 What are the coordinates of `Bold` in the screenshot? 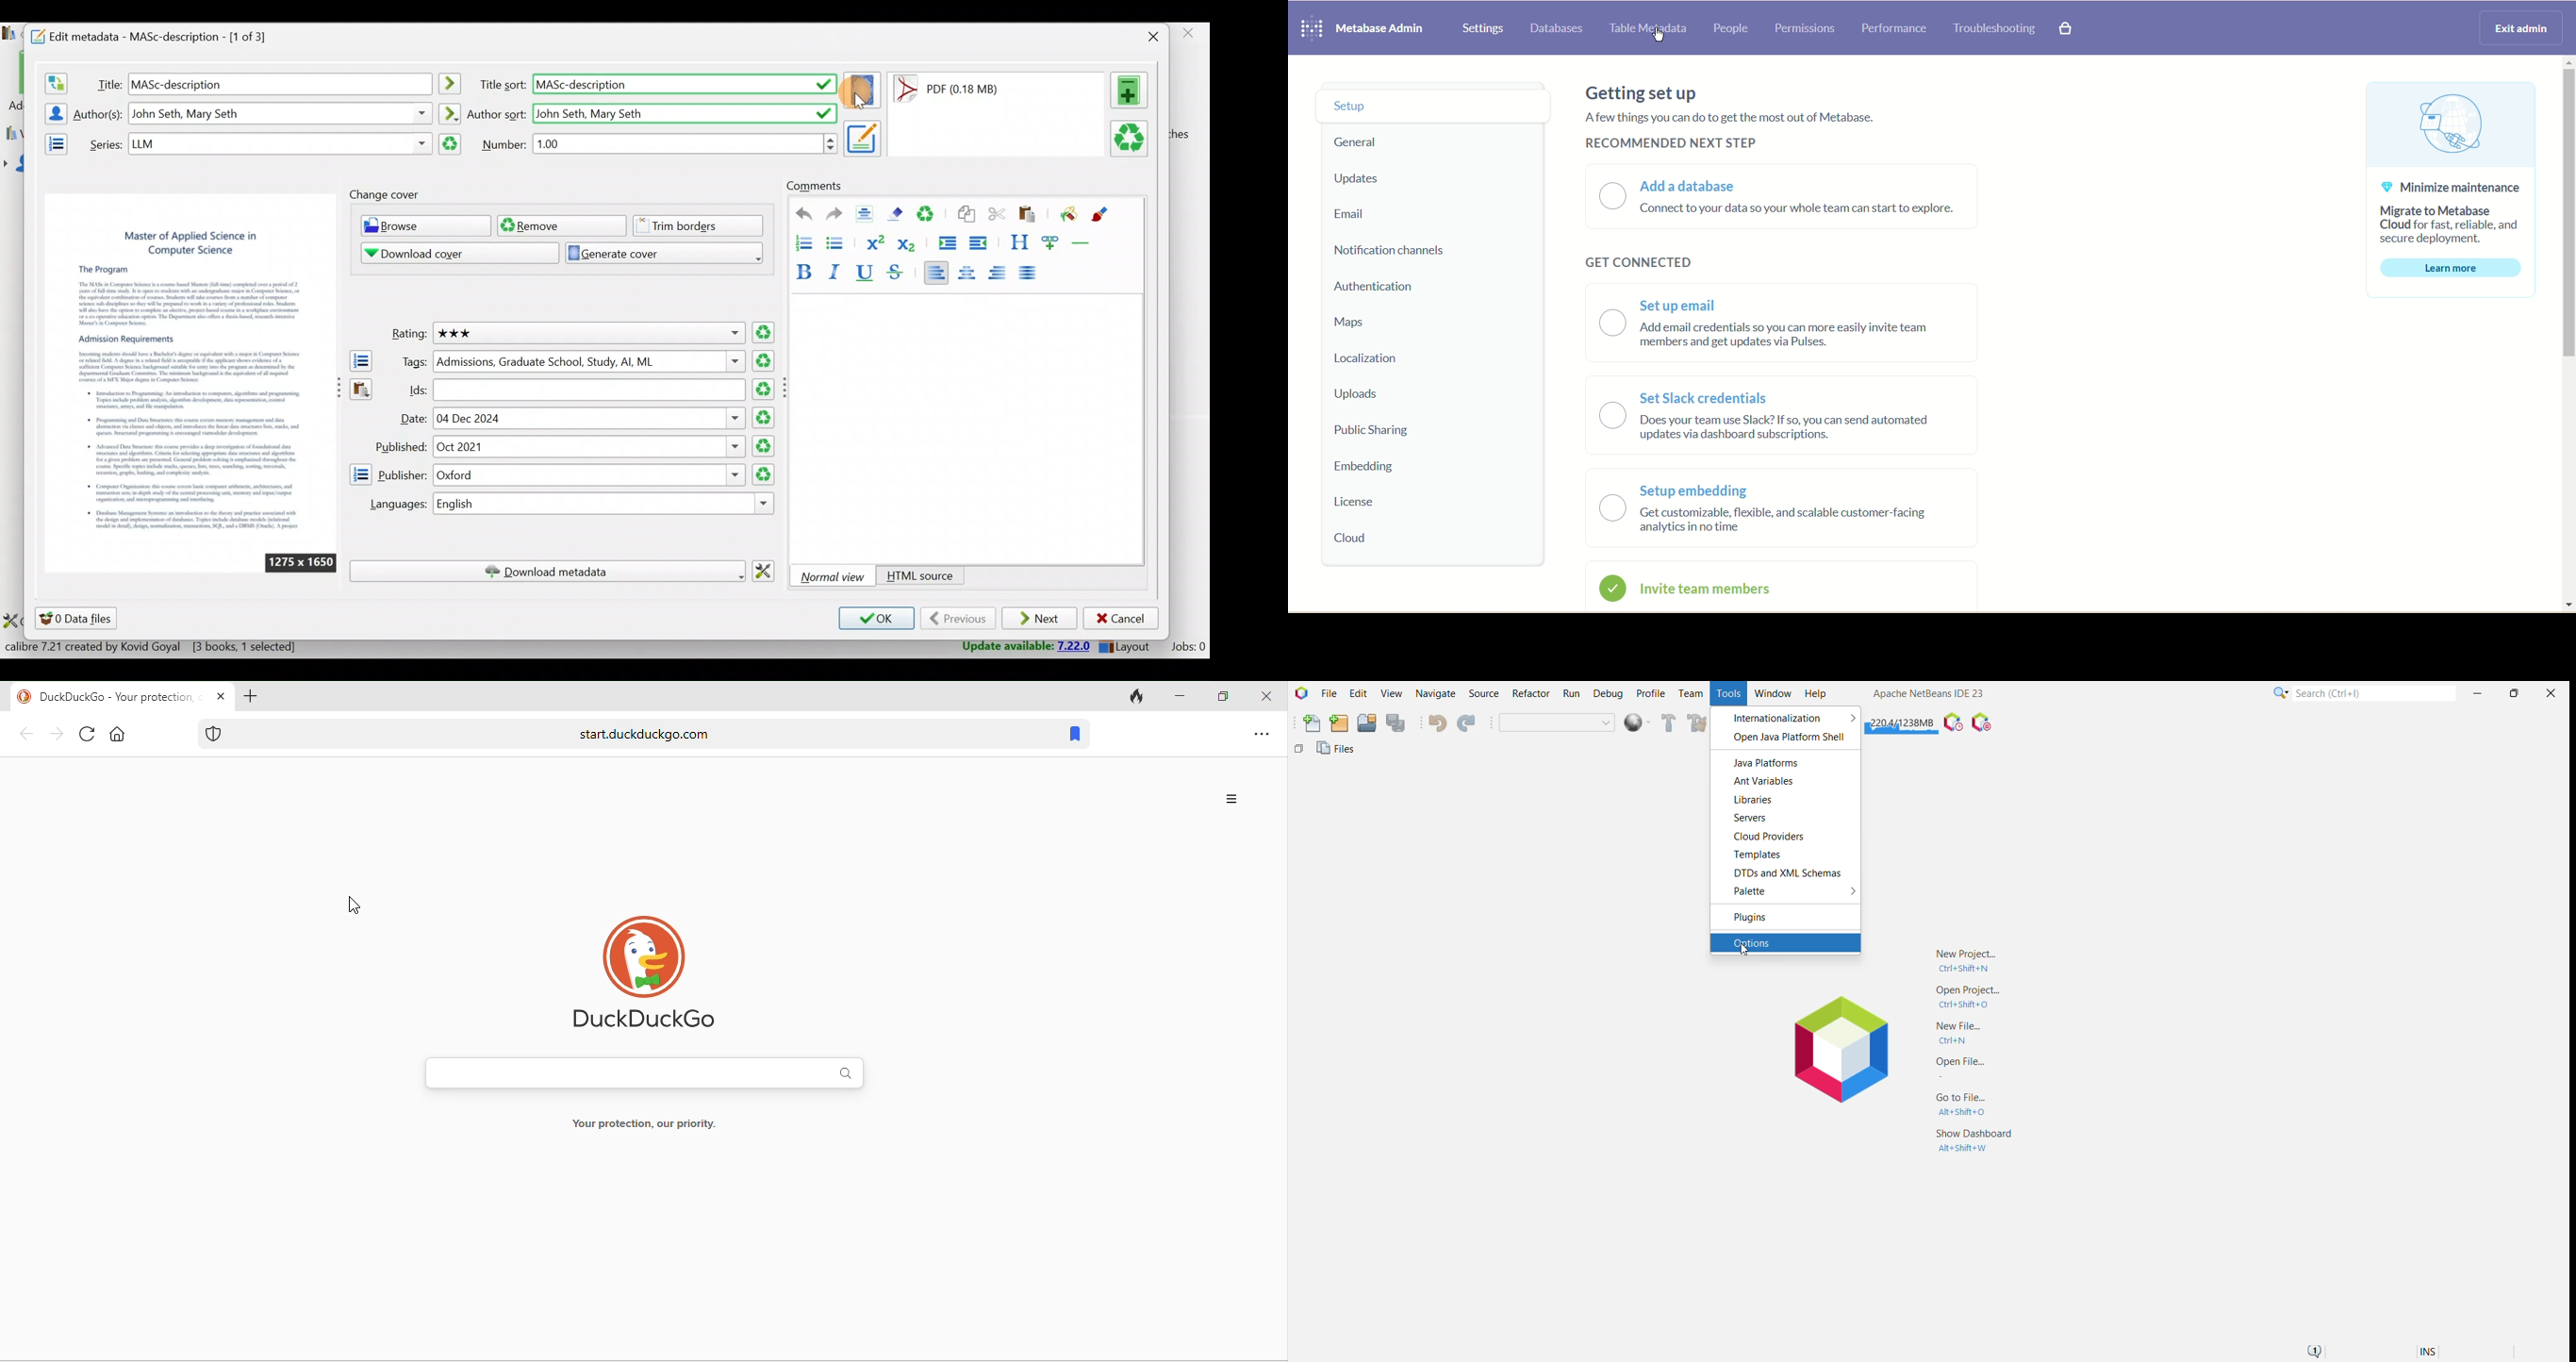 It's located at (802, 269).